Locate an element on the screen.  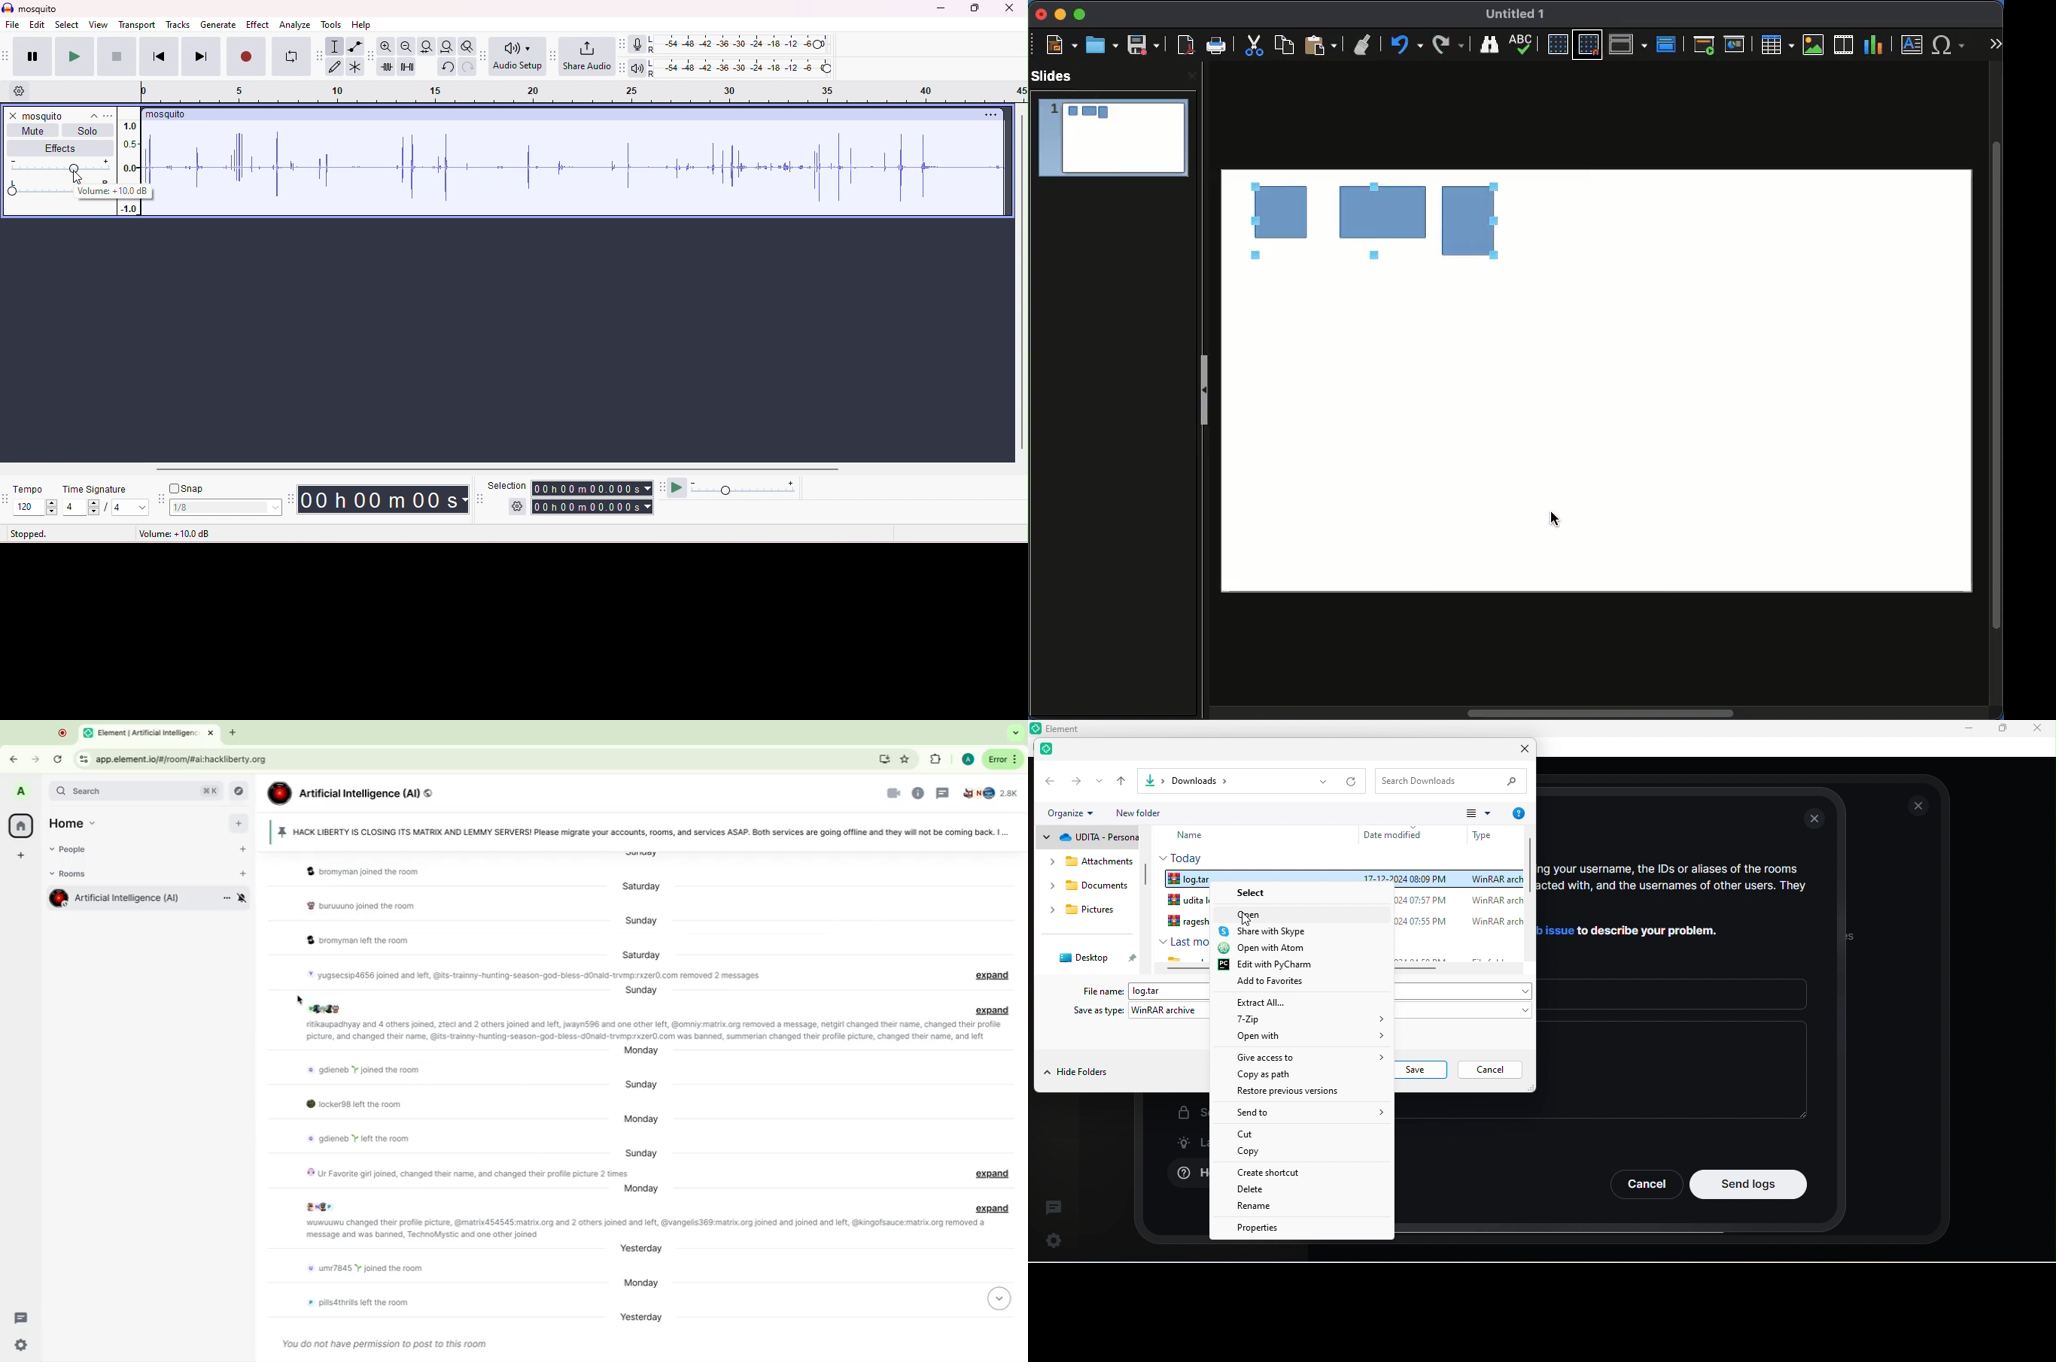
maximize is located at coordinates (2002, 729).